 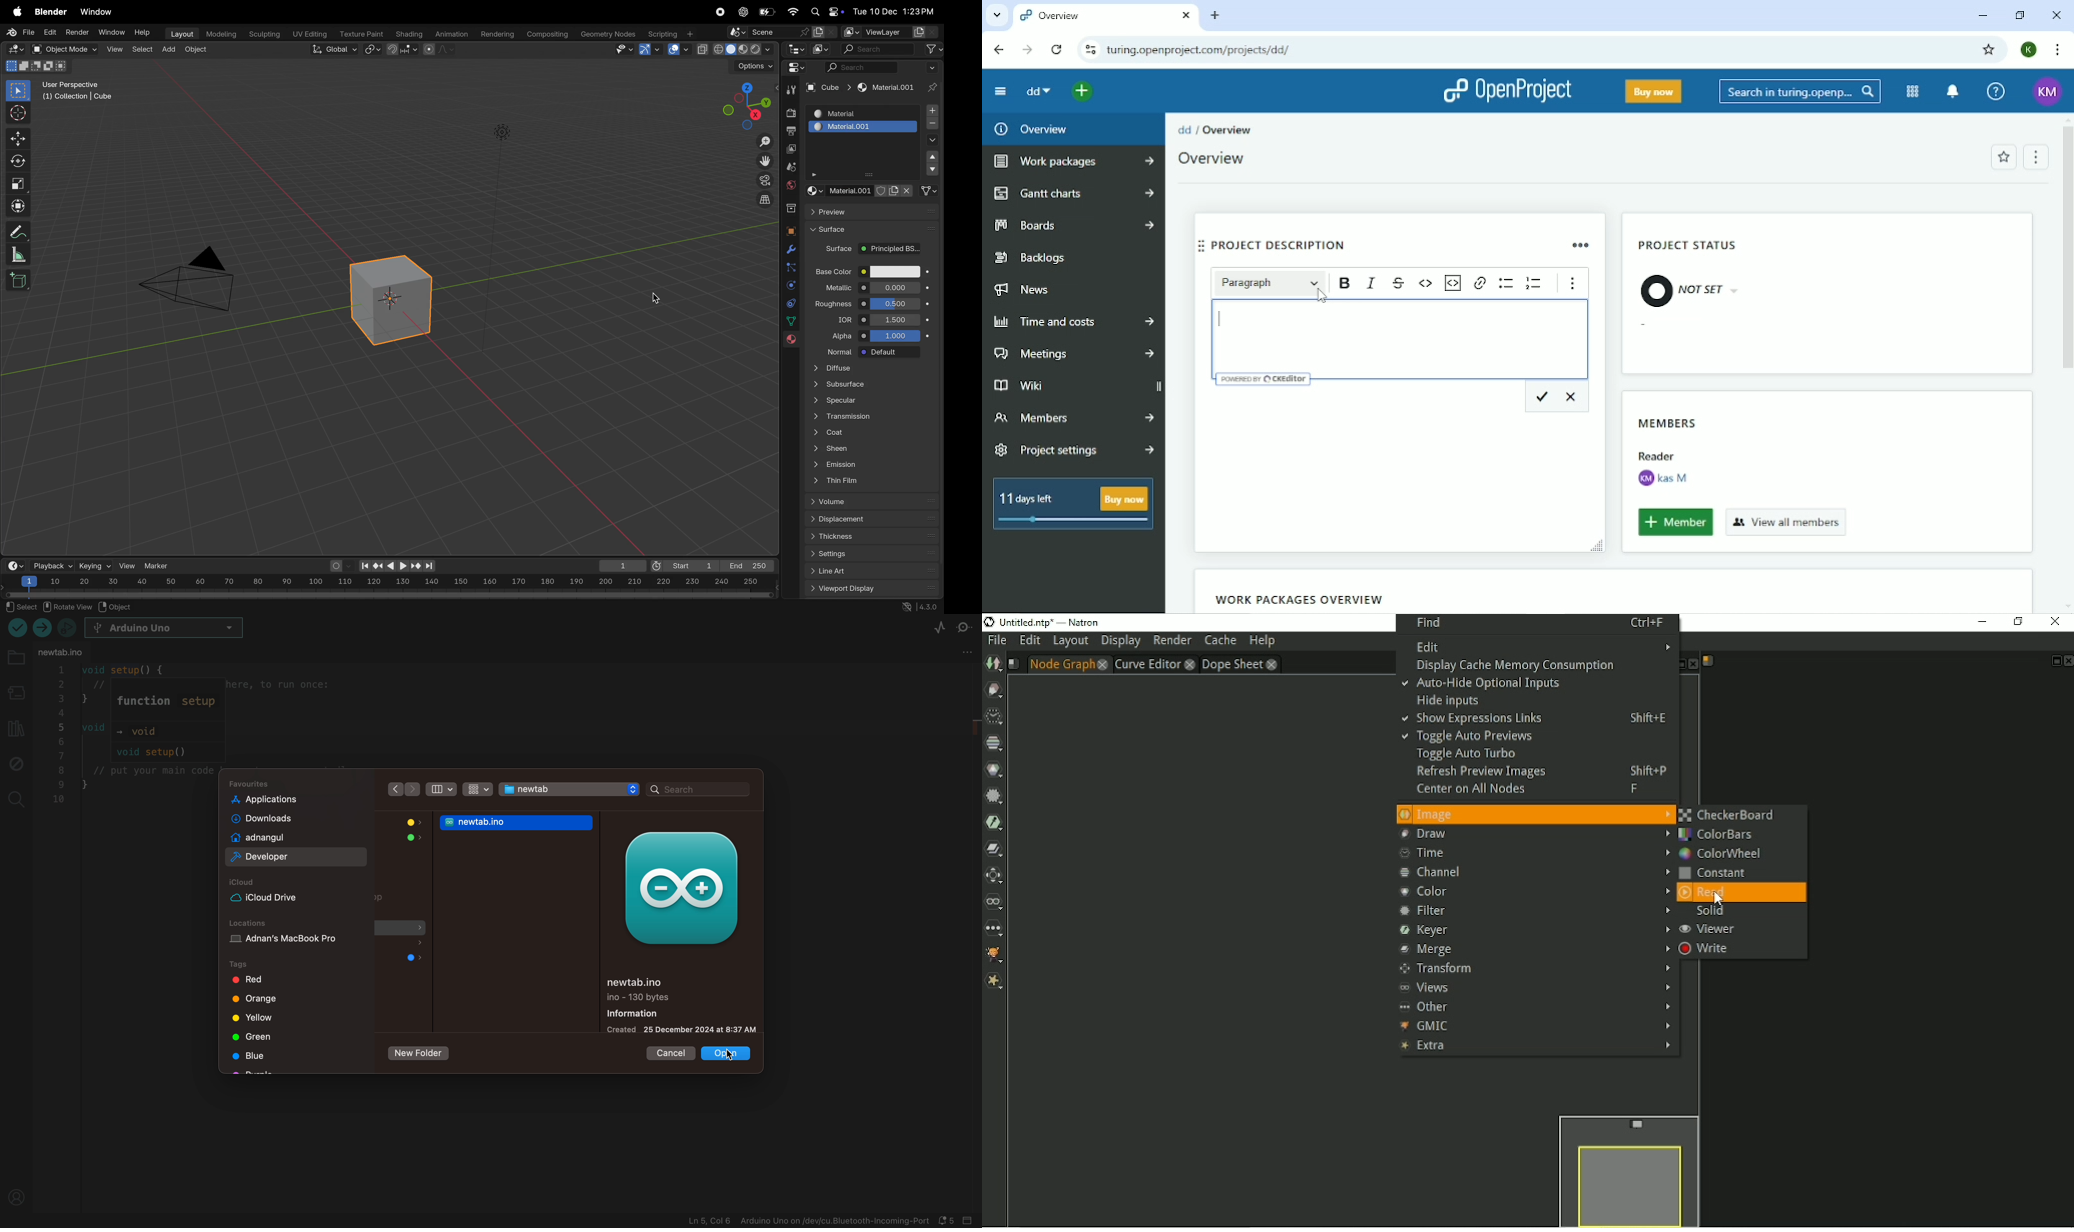 What do you see at coordinates (76, 31) in the screenshot?
I see `render` at bounding box center [76, 31].